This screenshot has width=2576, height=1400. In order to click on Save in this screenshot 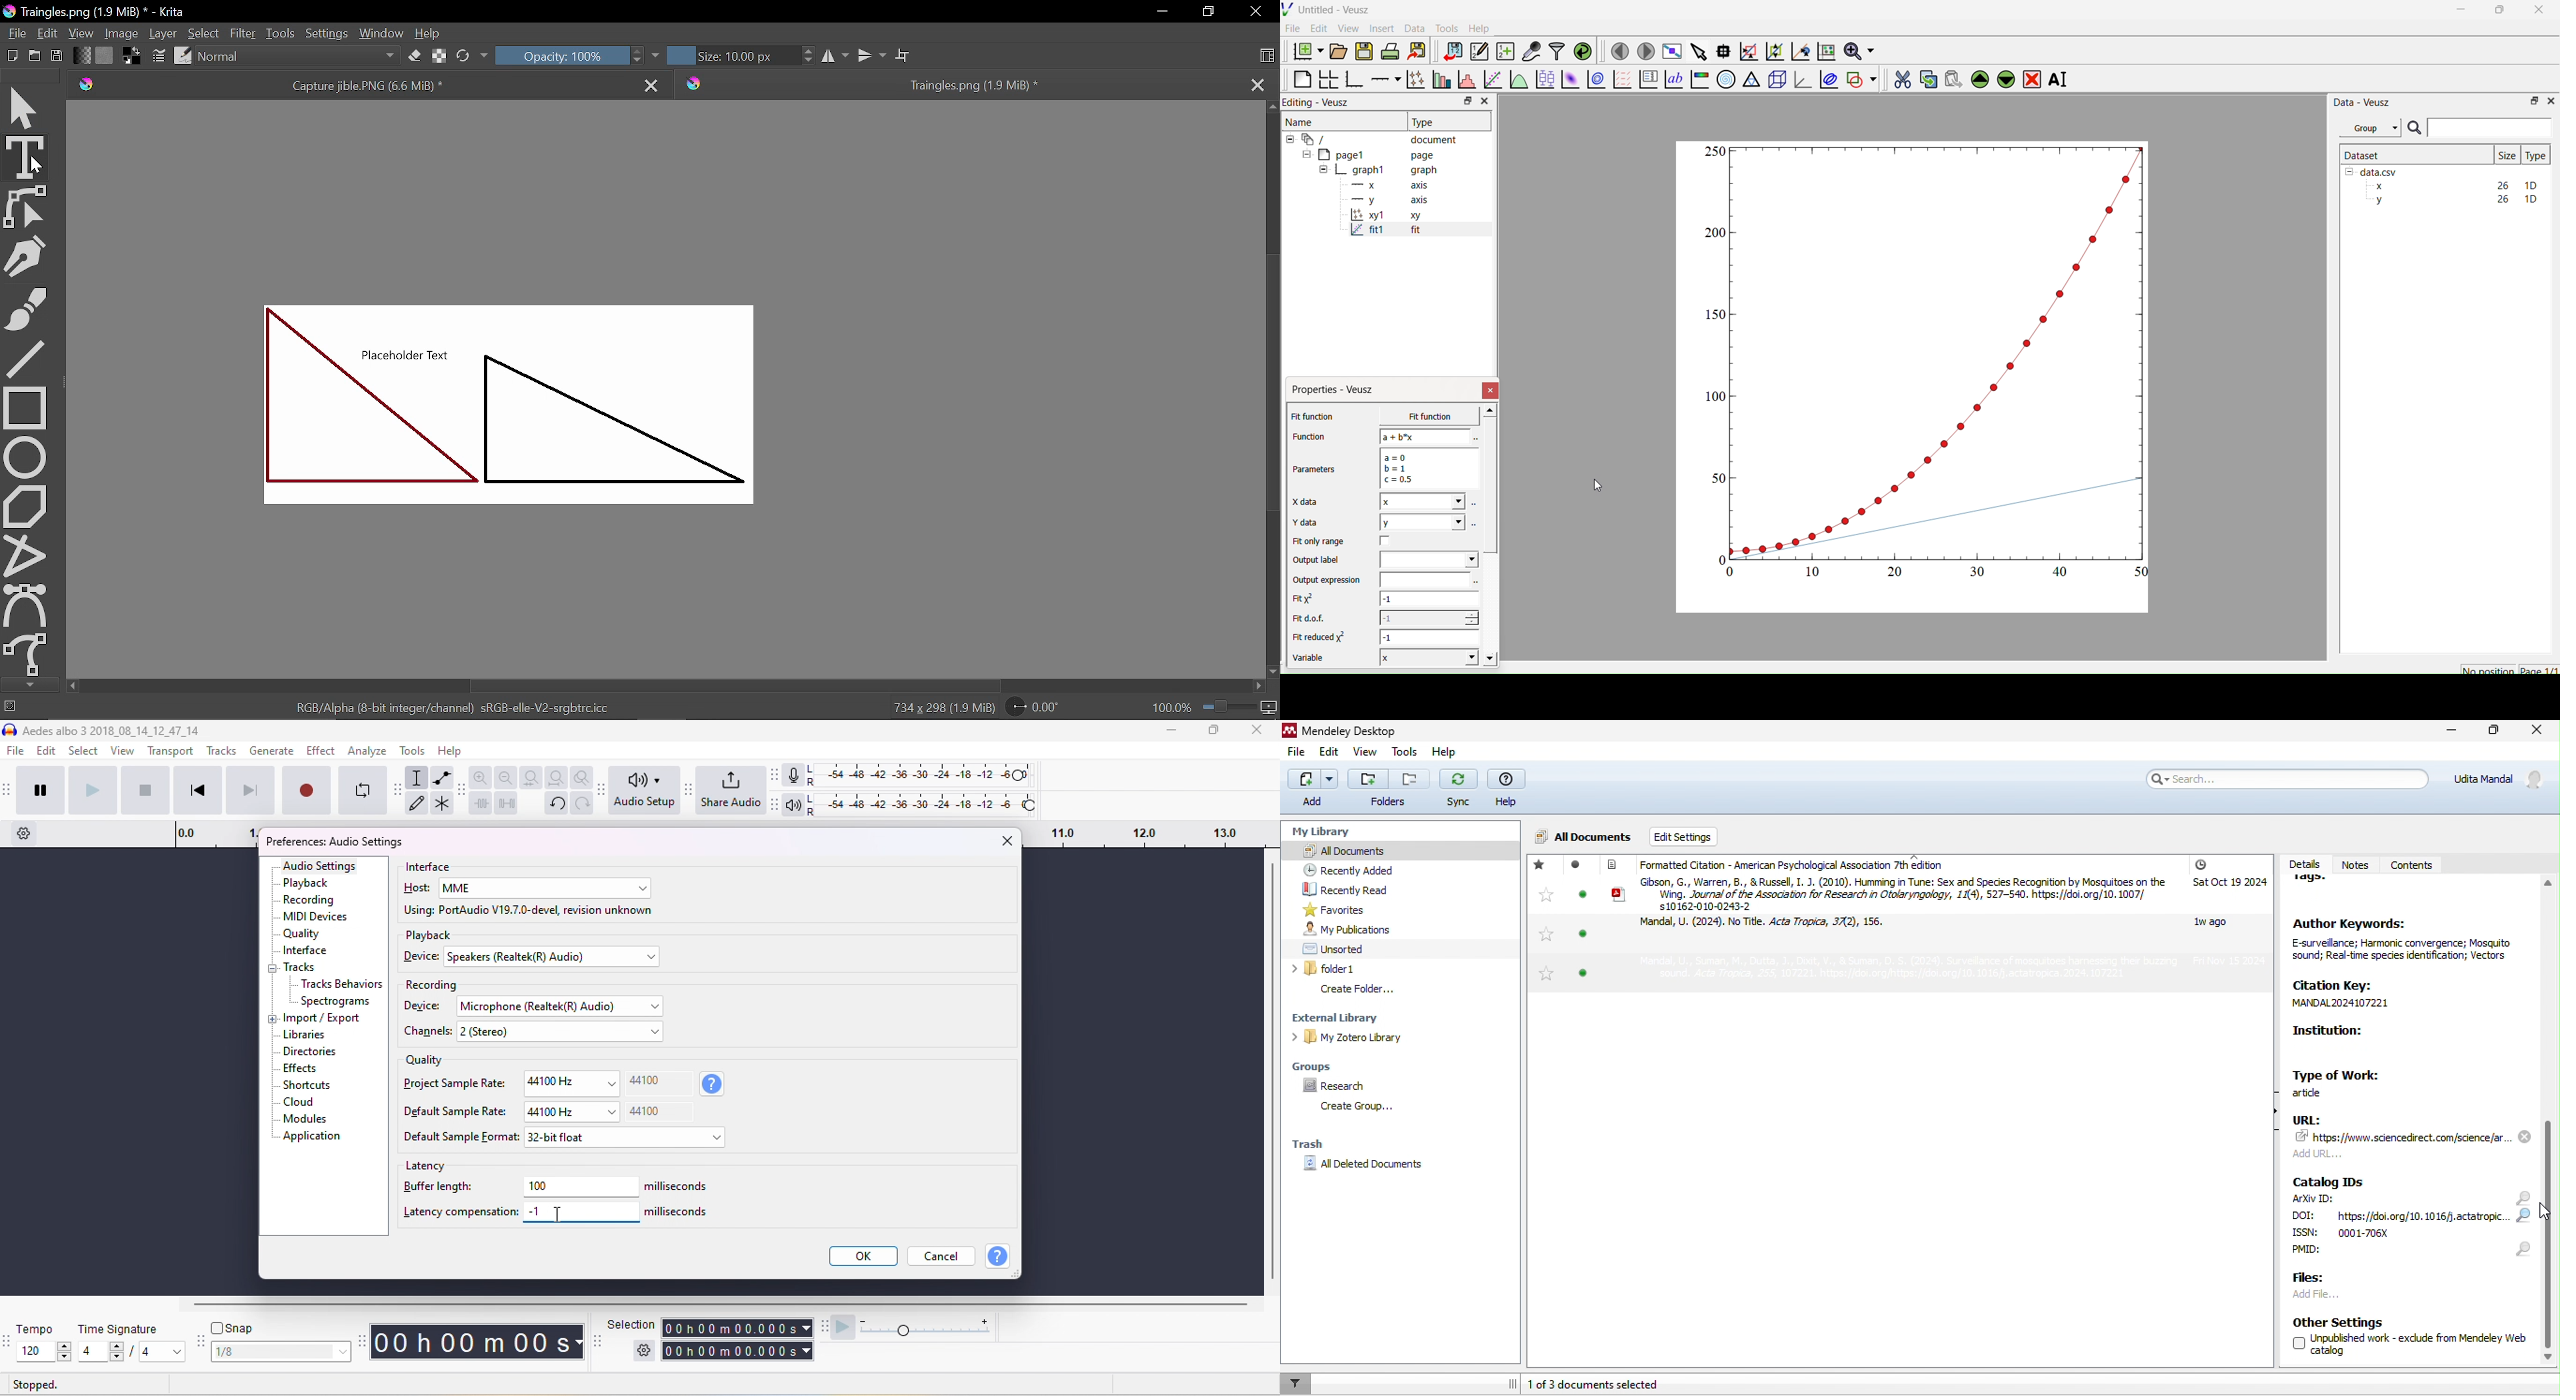, I will do `click(57, 54)`.